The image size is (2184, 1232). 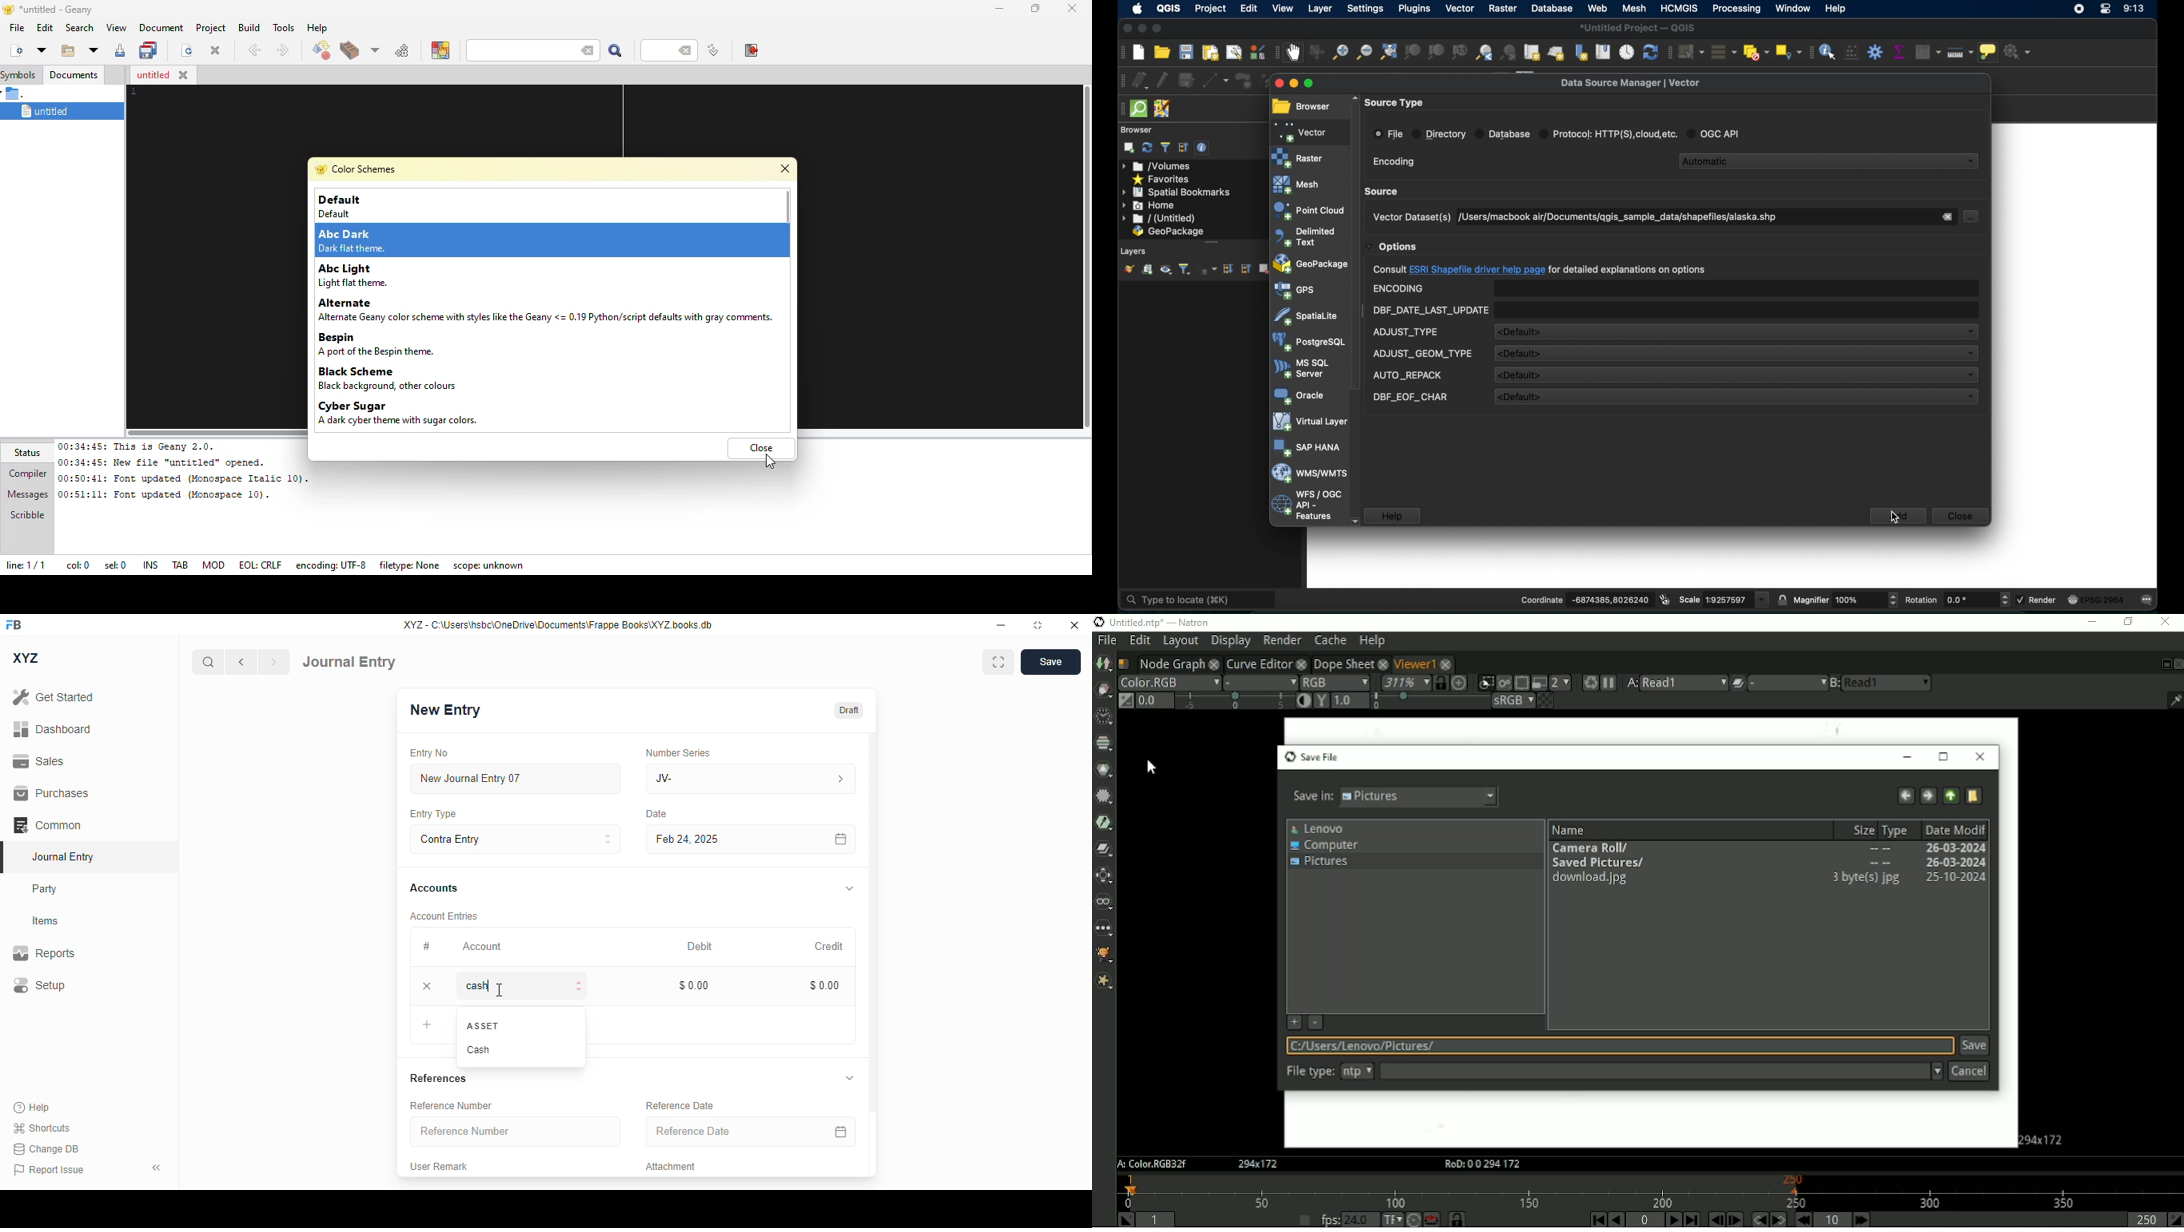 What do you see at coordinates (695, 985) in the screenshot?
I see `$0.00` at bounding box center [695, 985].